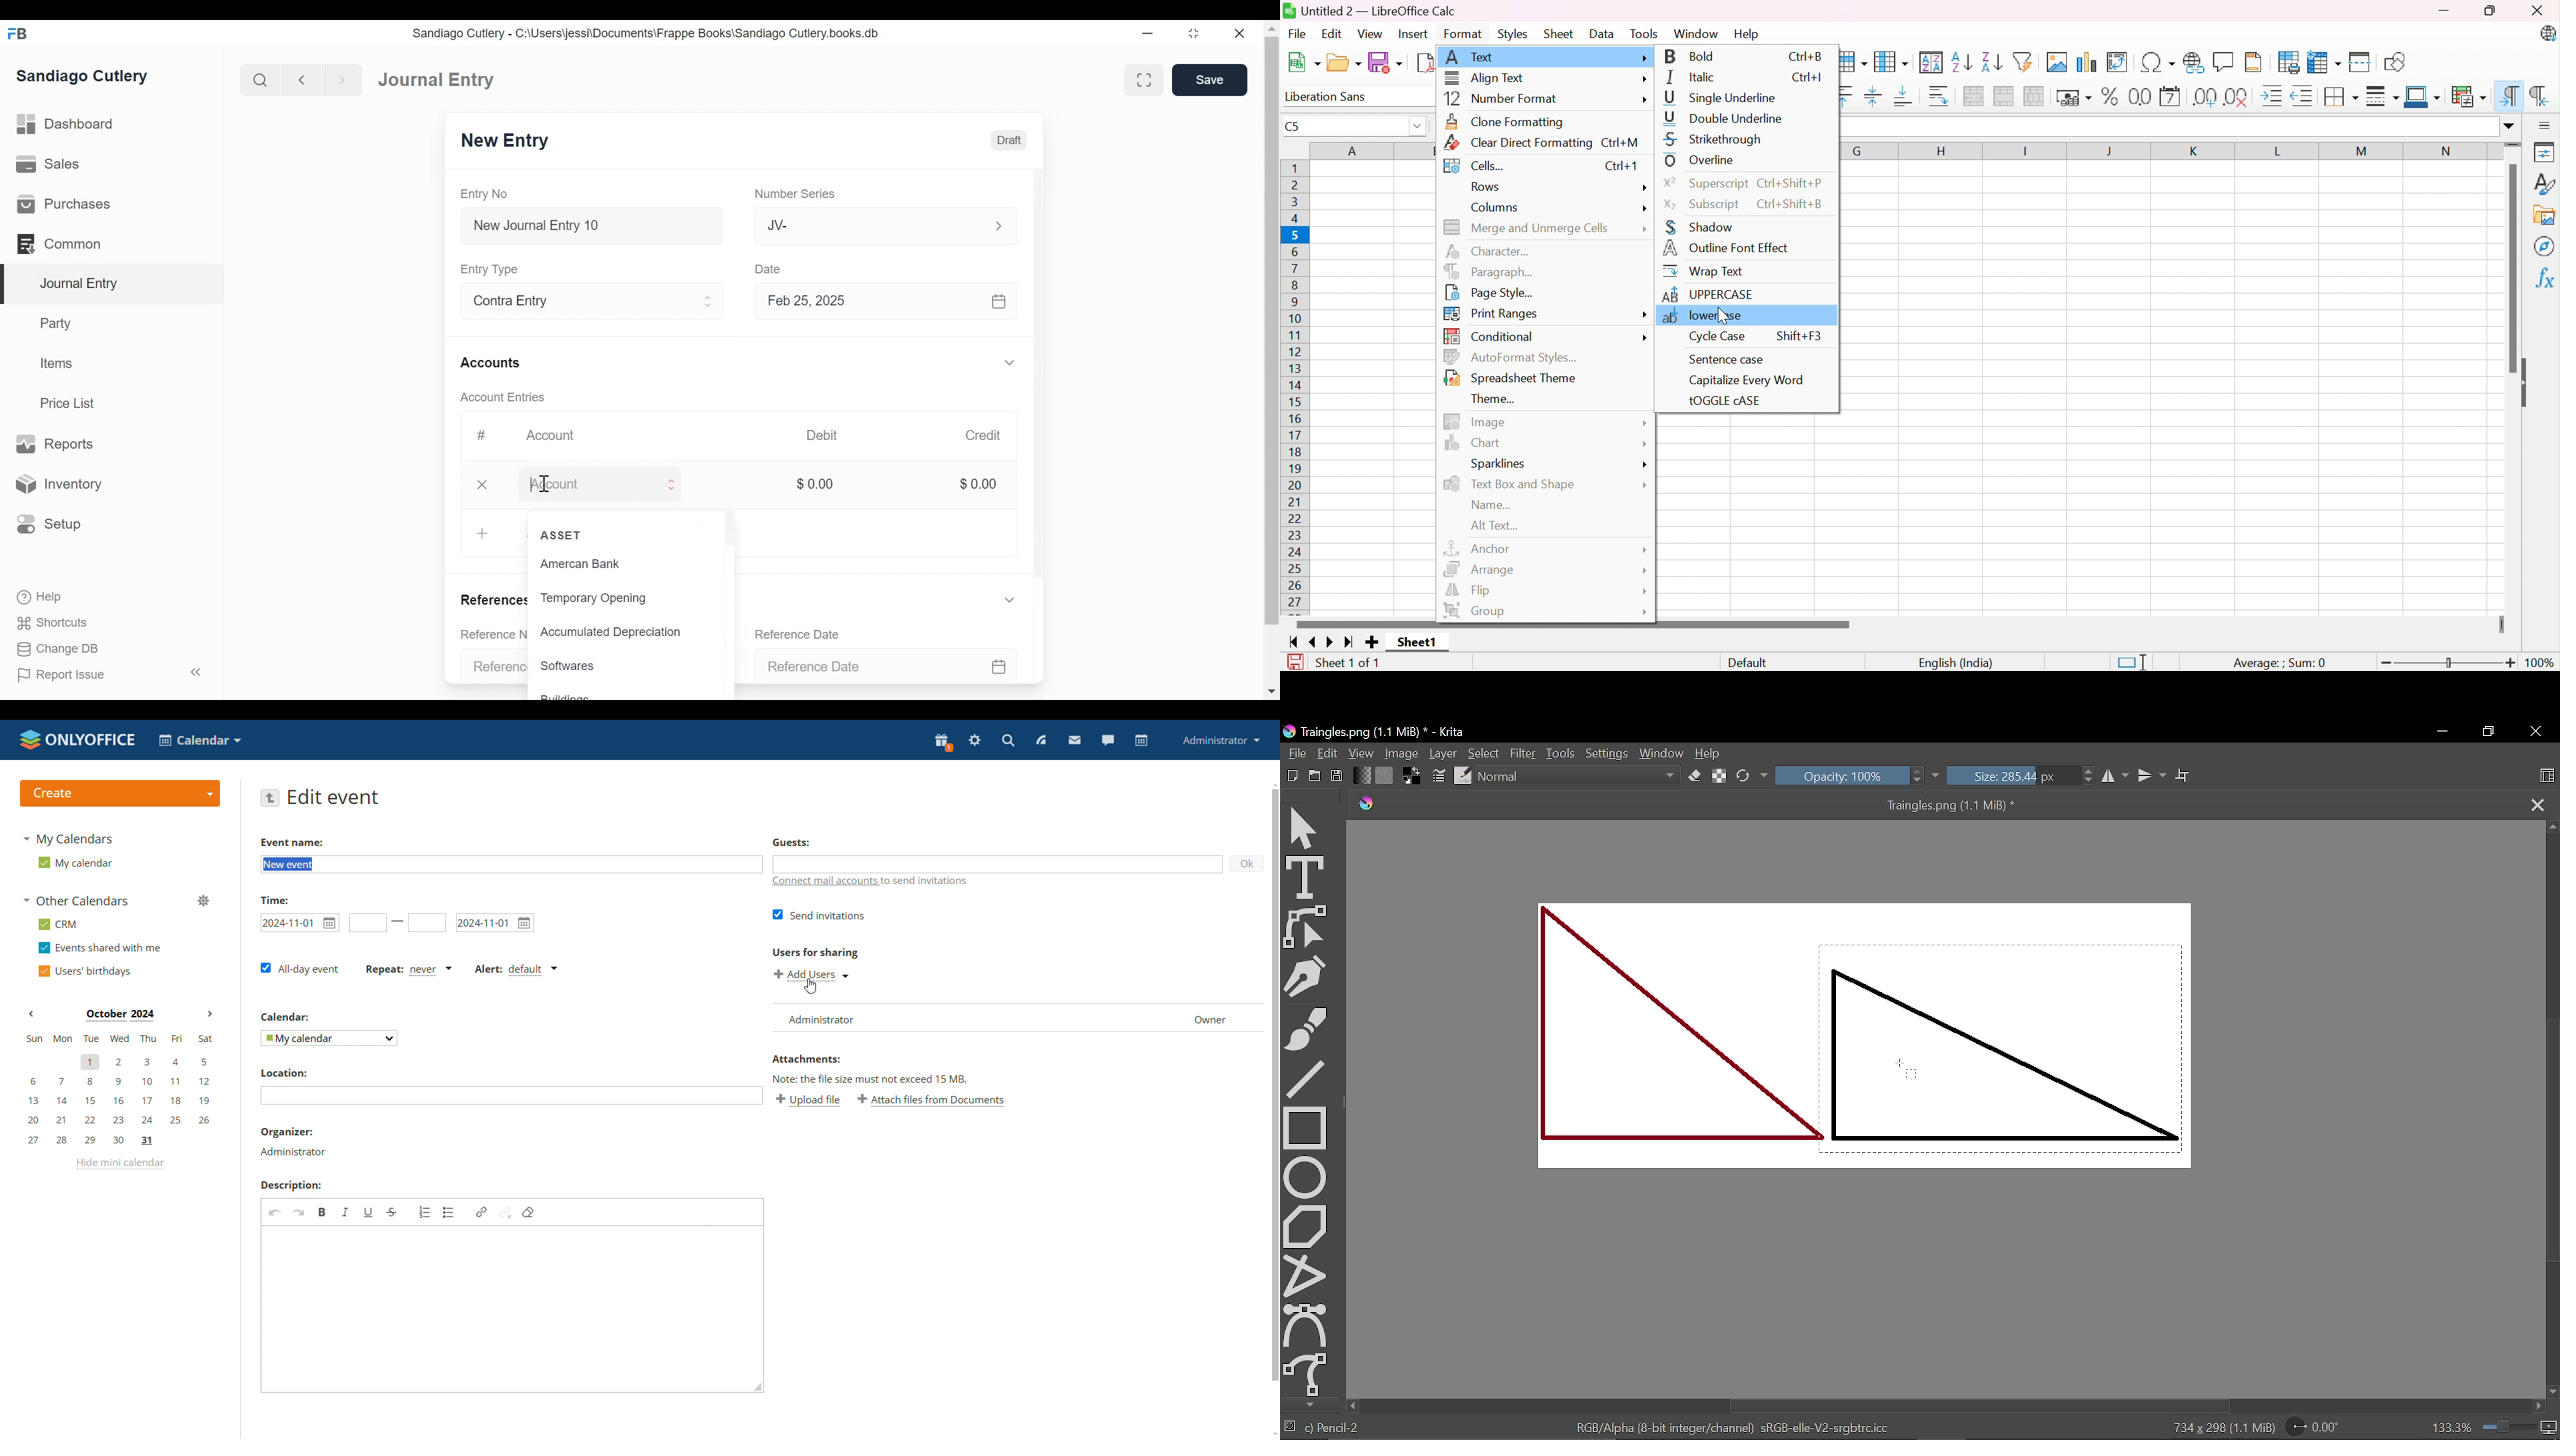 The width and height of the screenshot is (2576, 1456). I want to click on Reports, so click(53, 443).